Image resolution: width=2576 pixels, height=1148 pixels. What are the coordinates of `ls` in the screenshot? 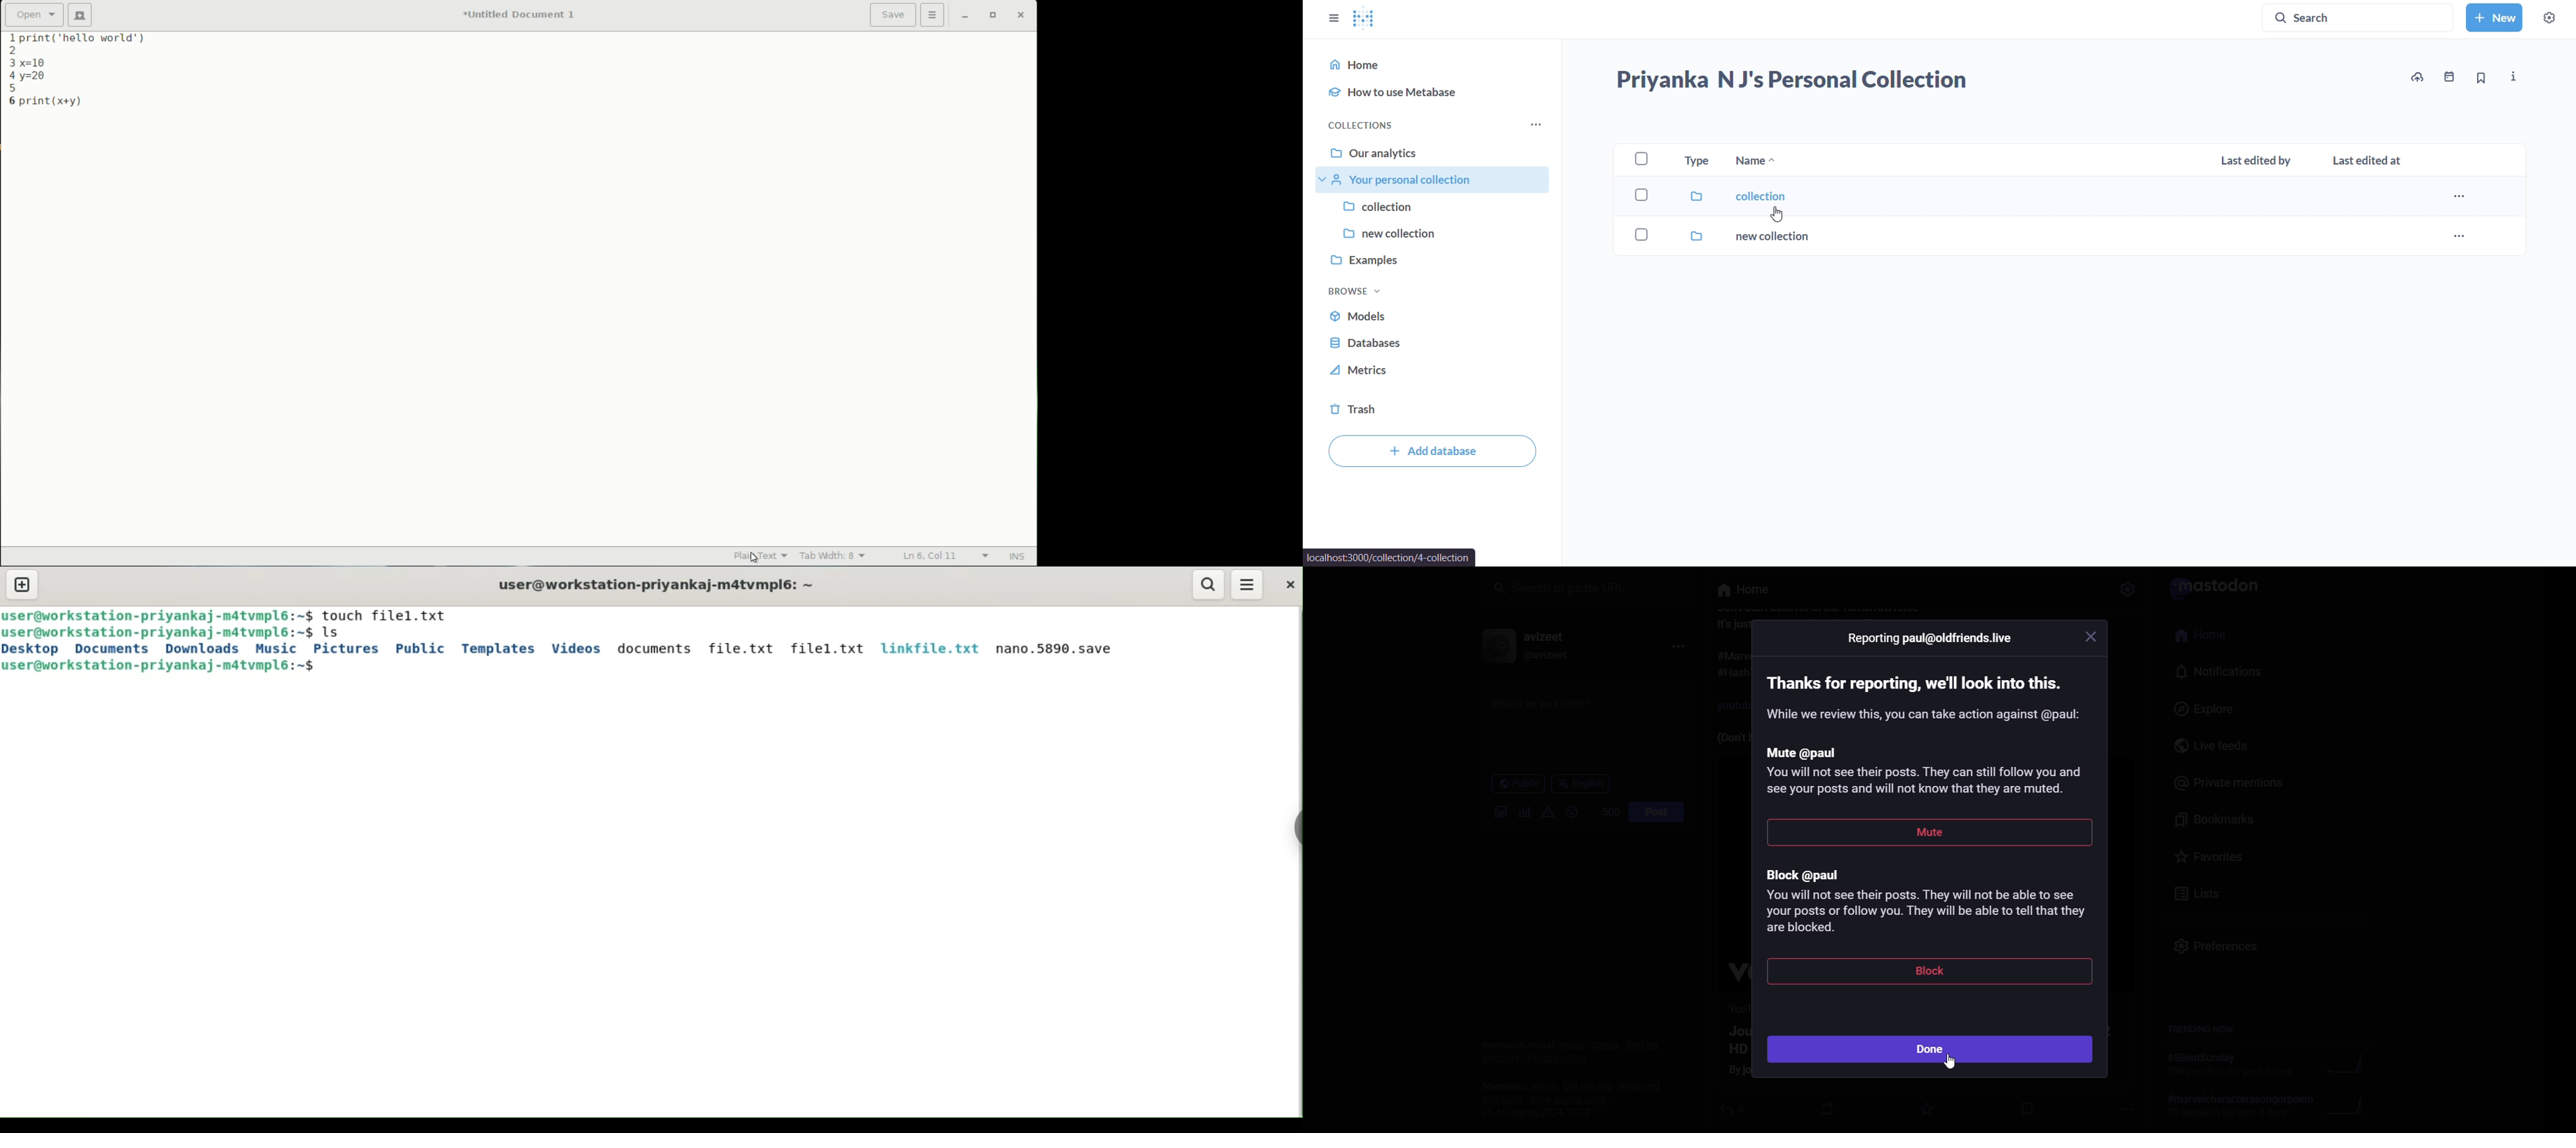 It's located at (333, 633).